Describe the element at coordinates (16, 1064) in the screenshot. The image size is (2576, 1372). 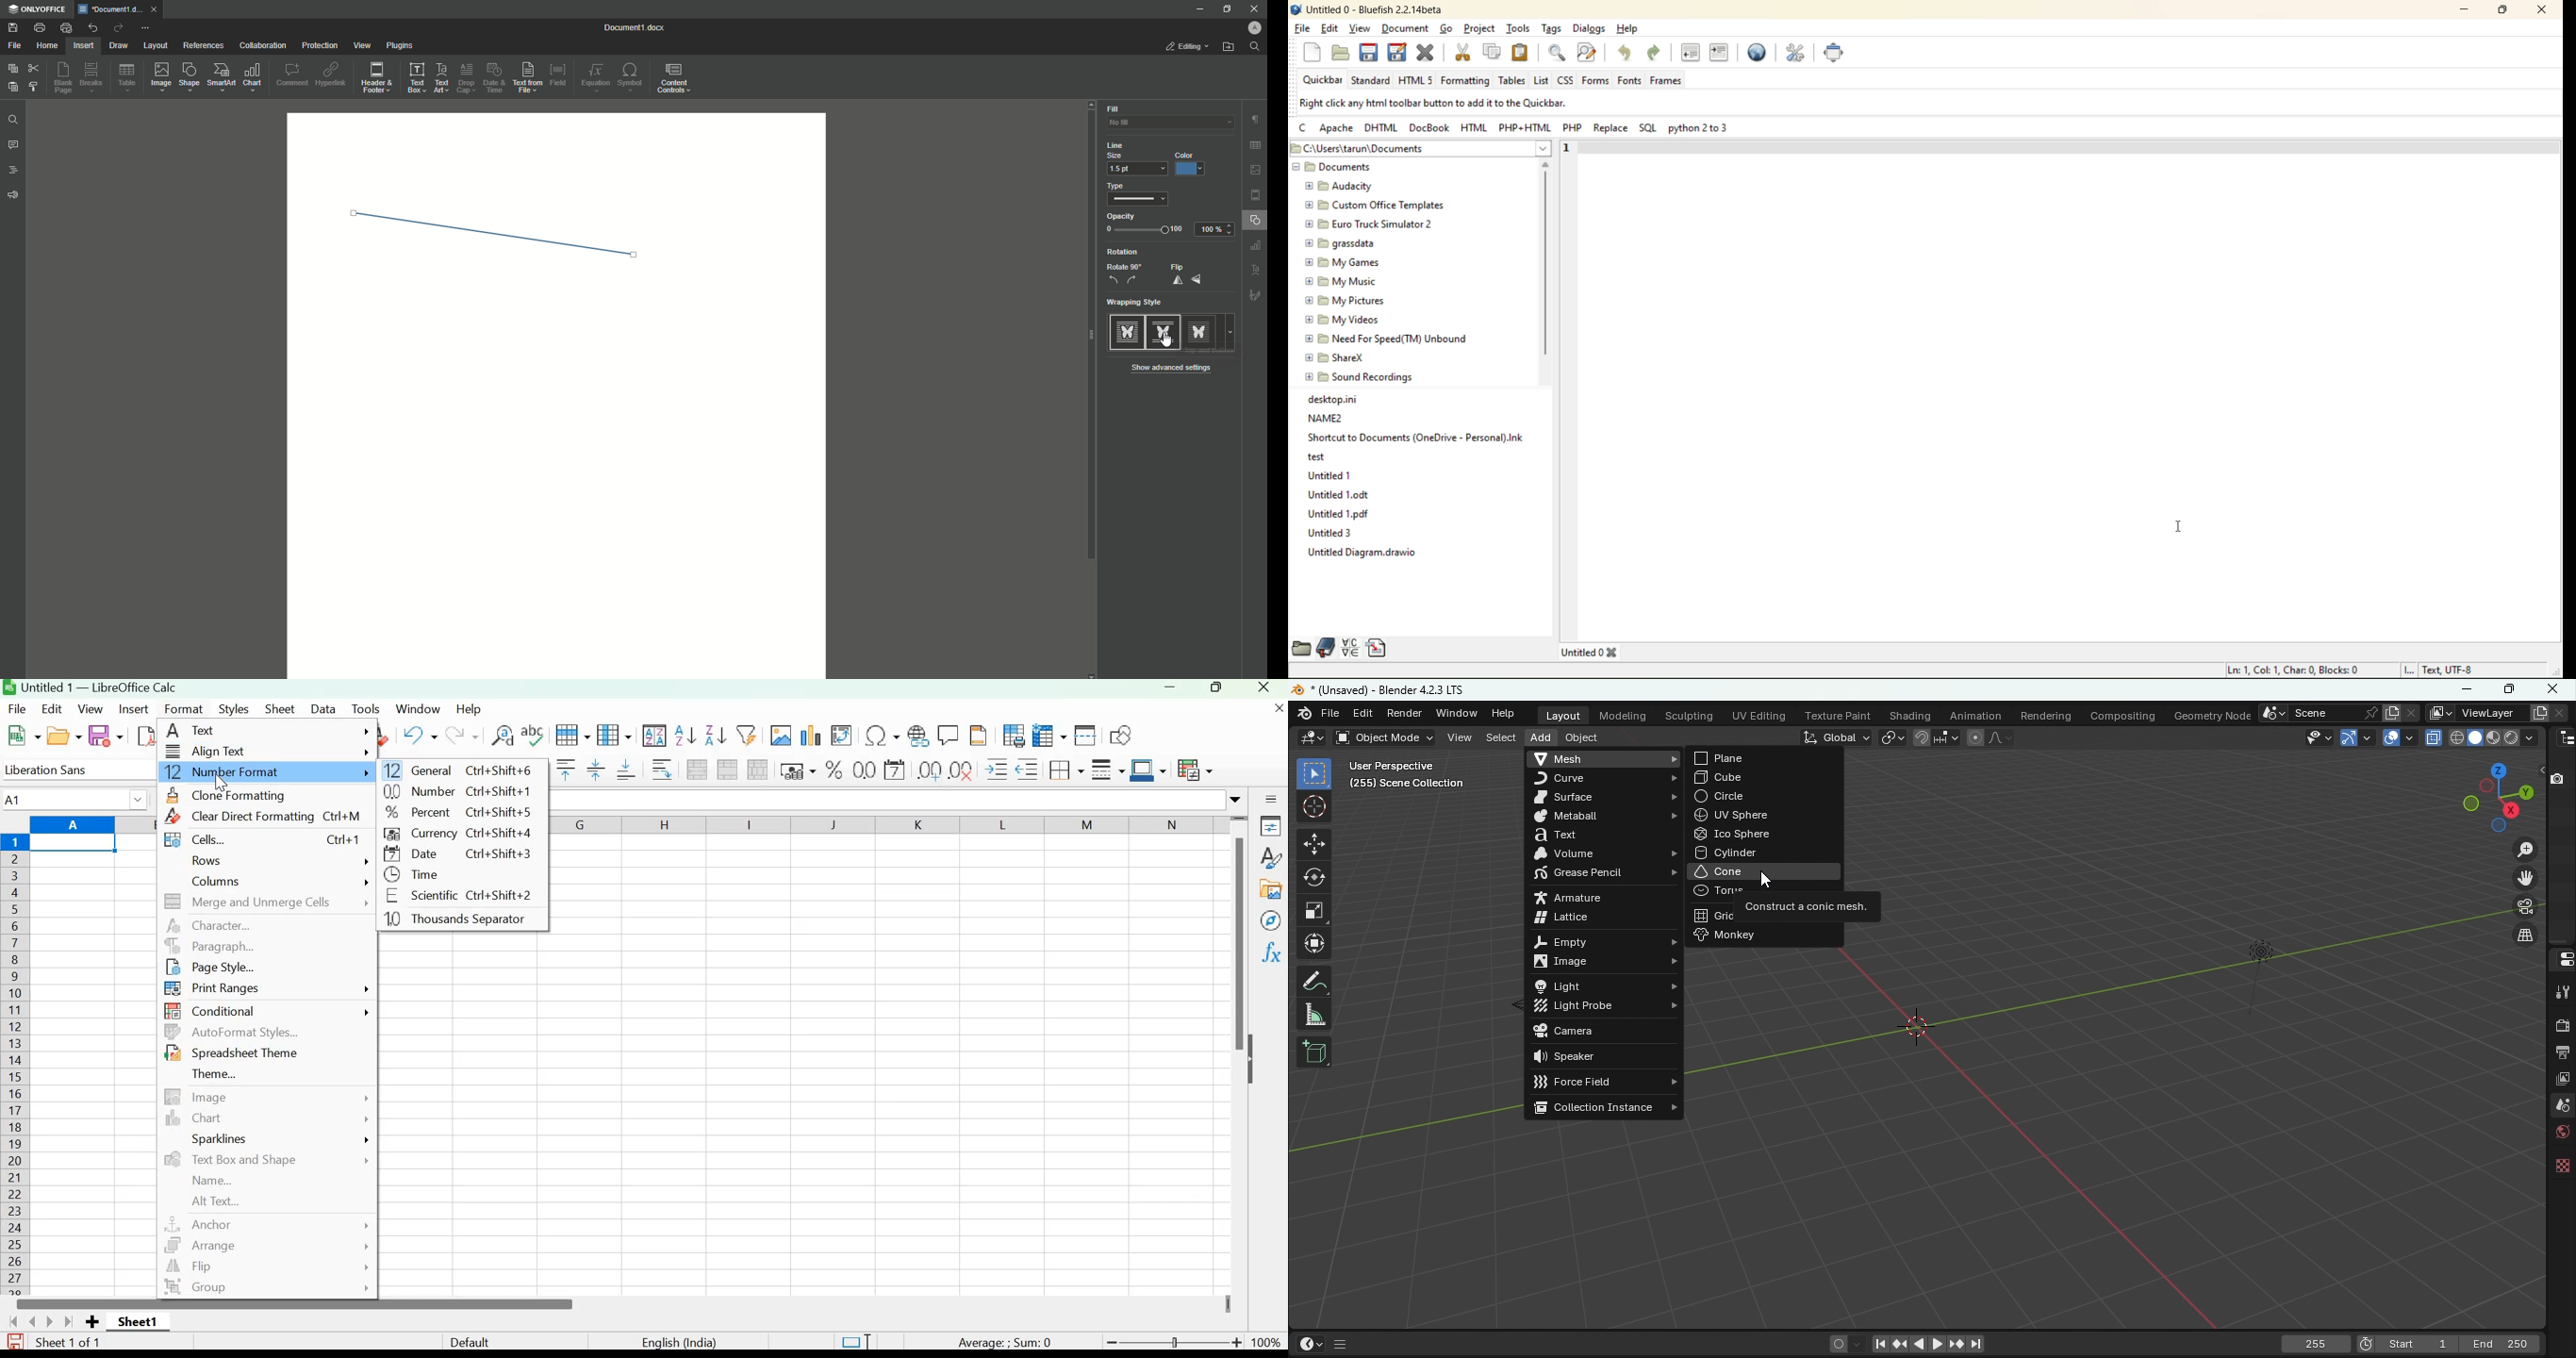
I see `Columns` at that location.